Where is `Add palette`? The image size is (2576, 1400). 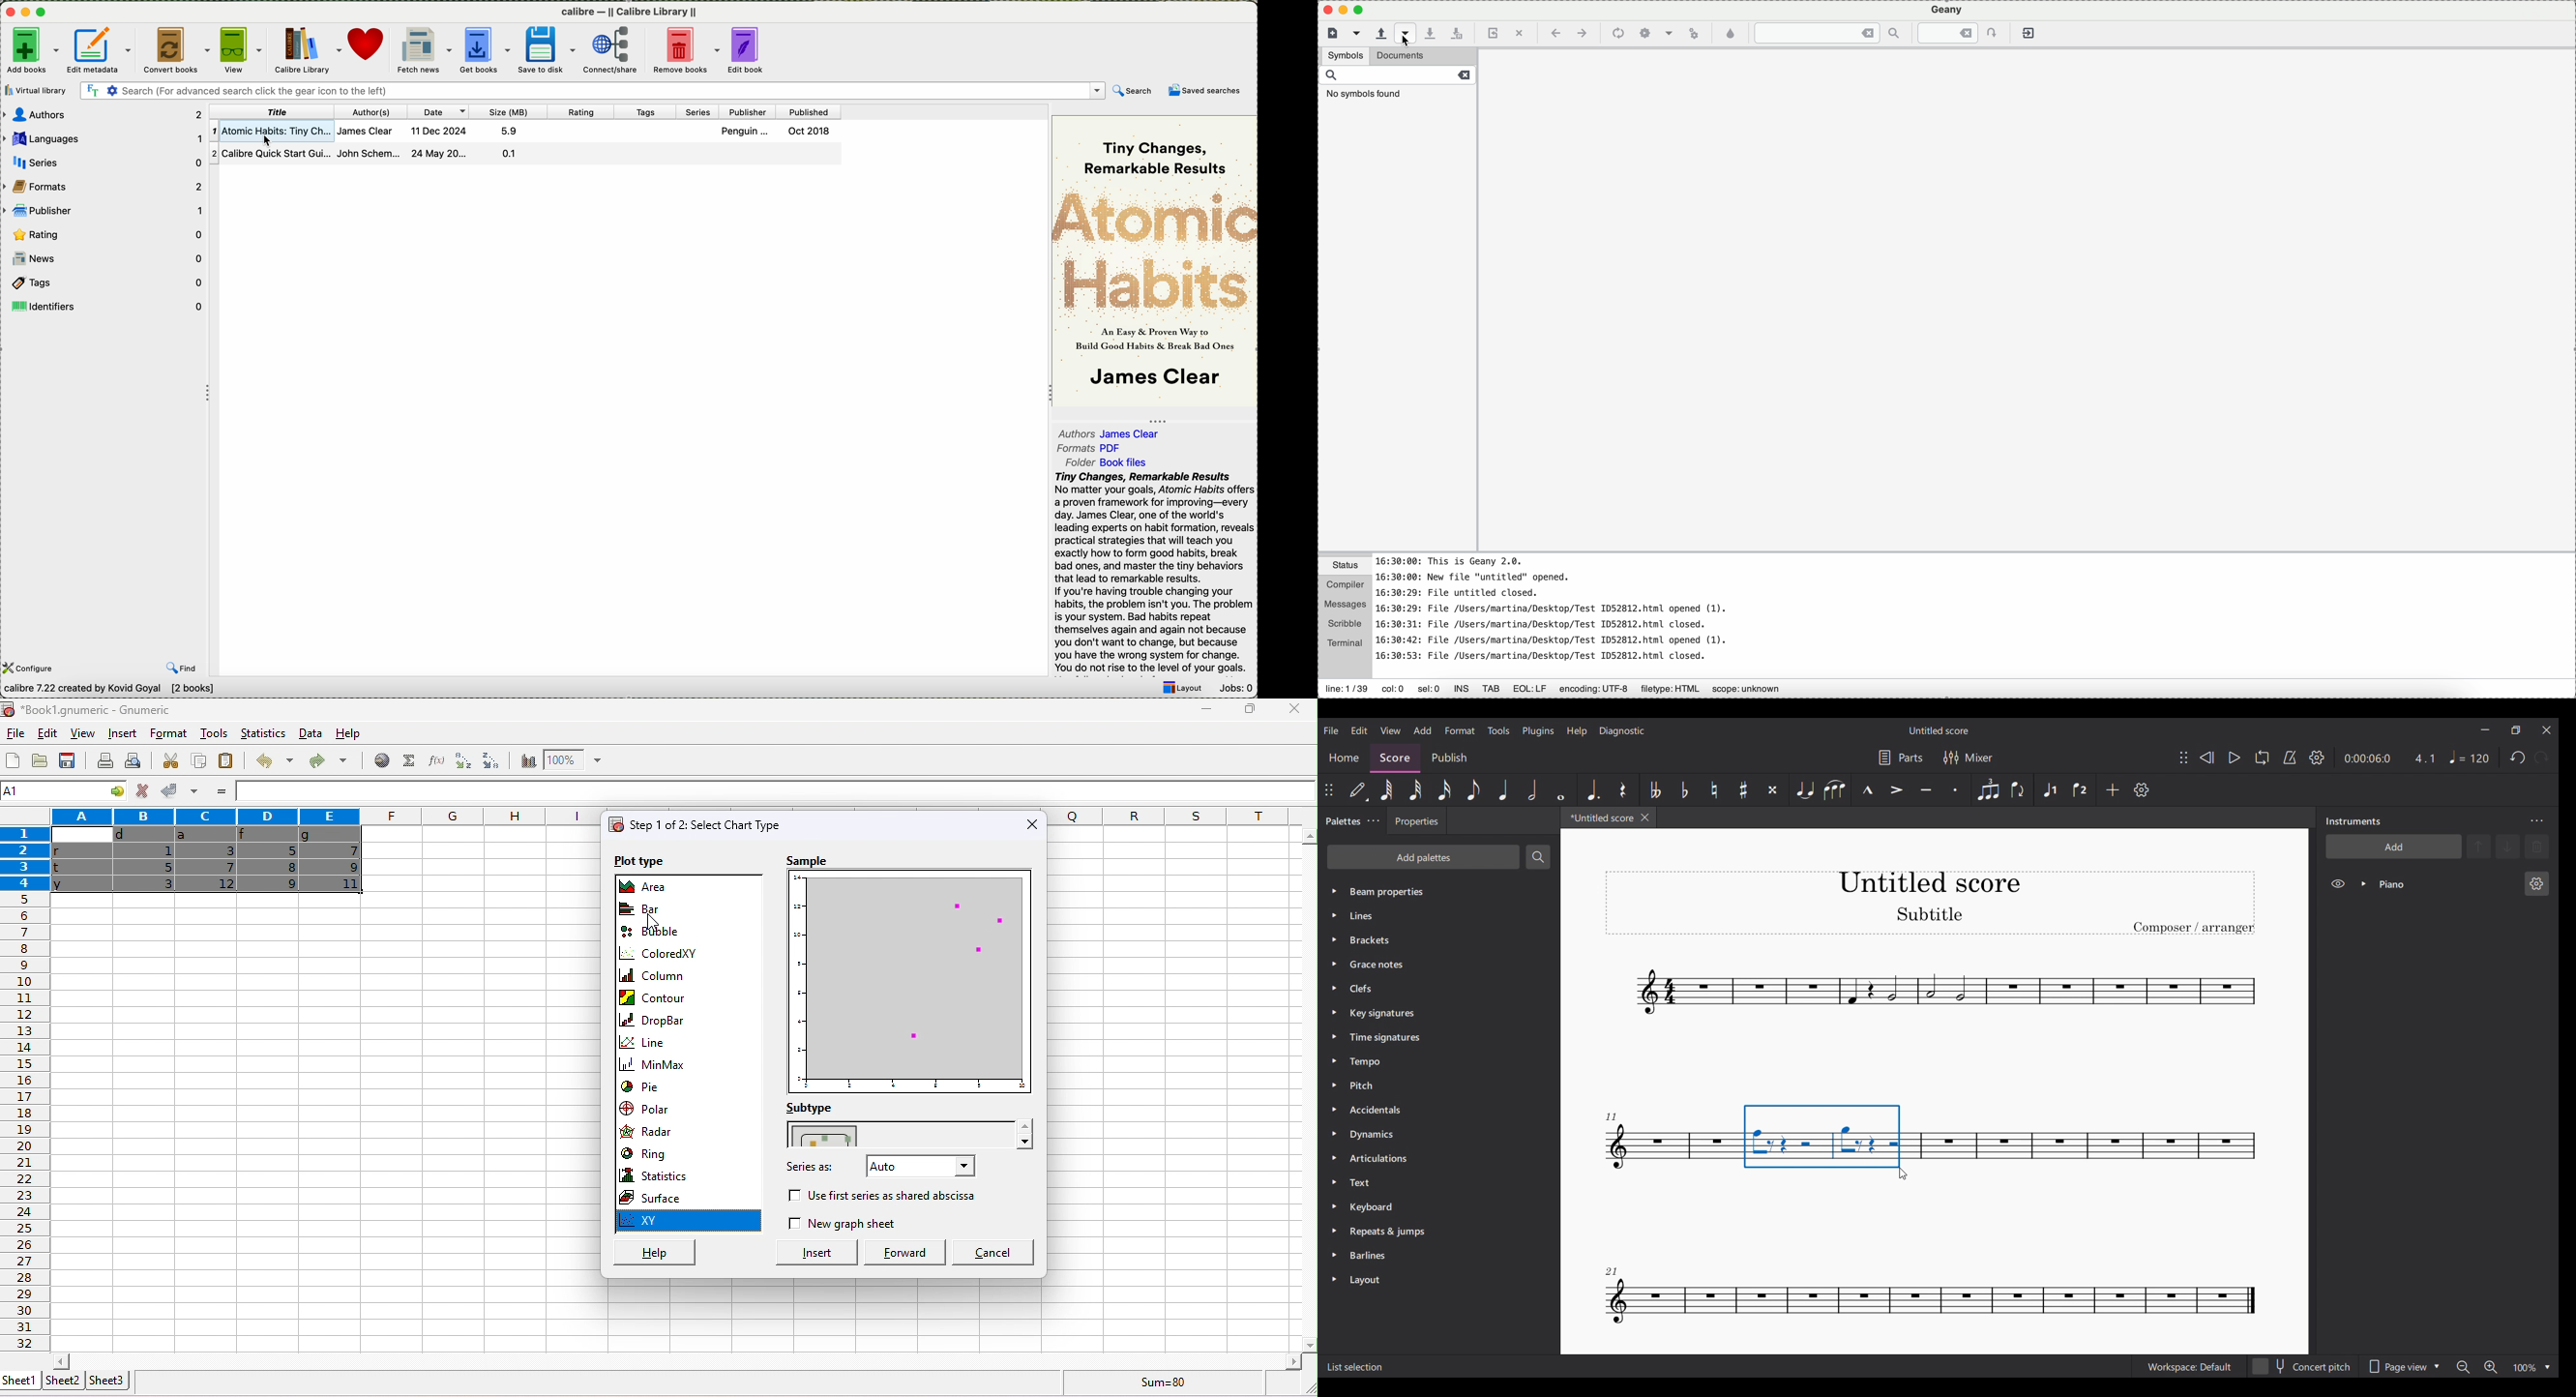
Add palette is located at coordinates (1423, 857).